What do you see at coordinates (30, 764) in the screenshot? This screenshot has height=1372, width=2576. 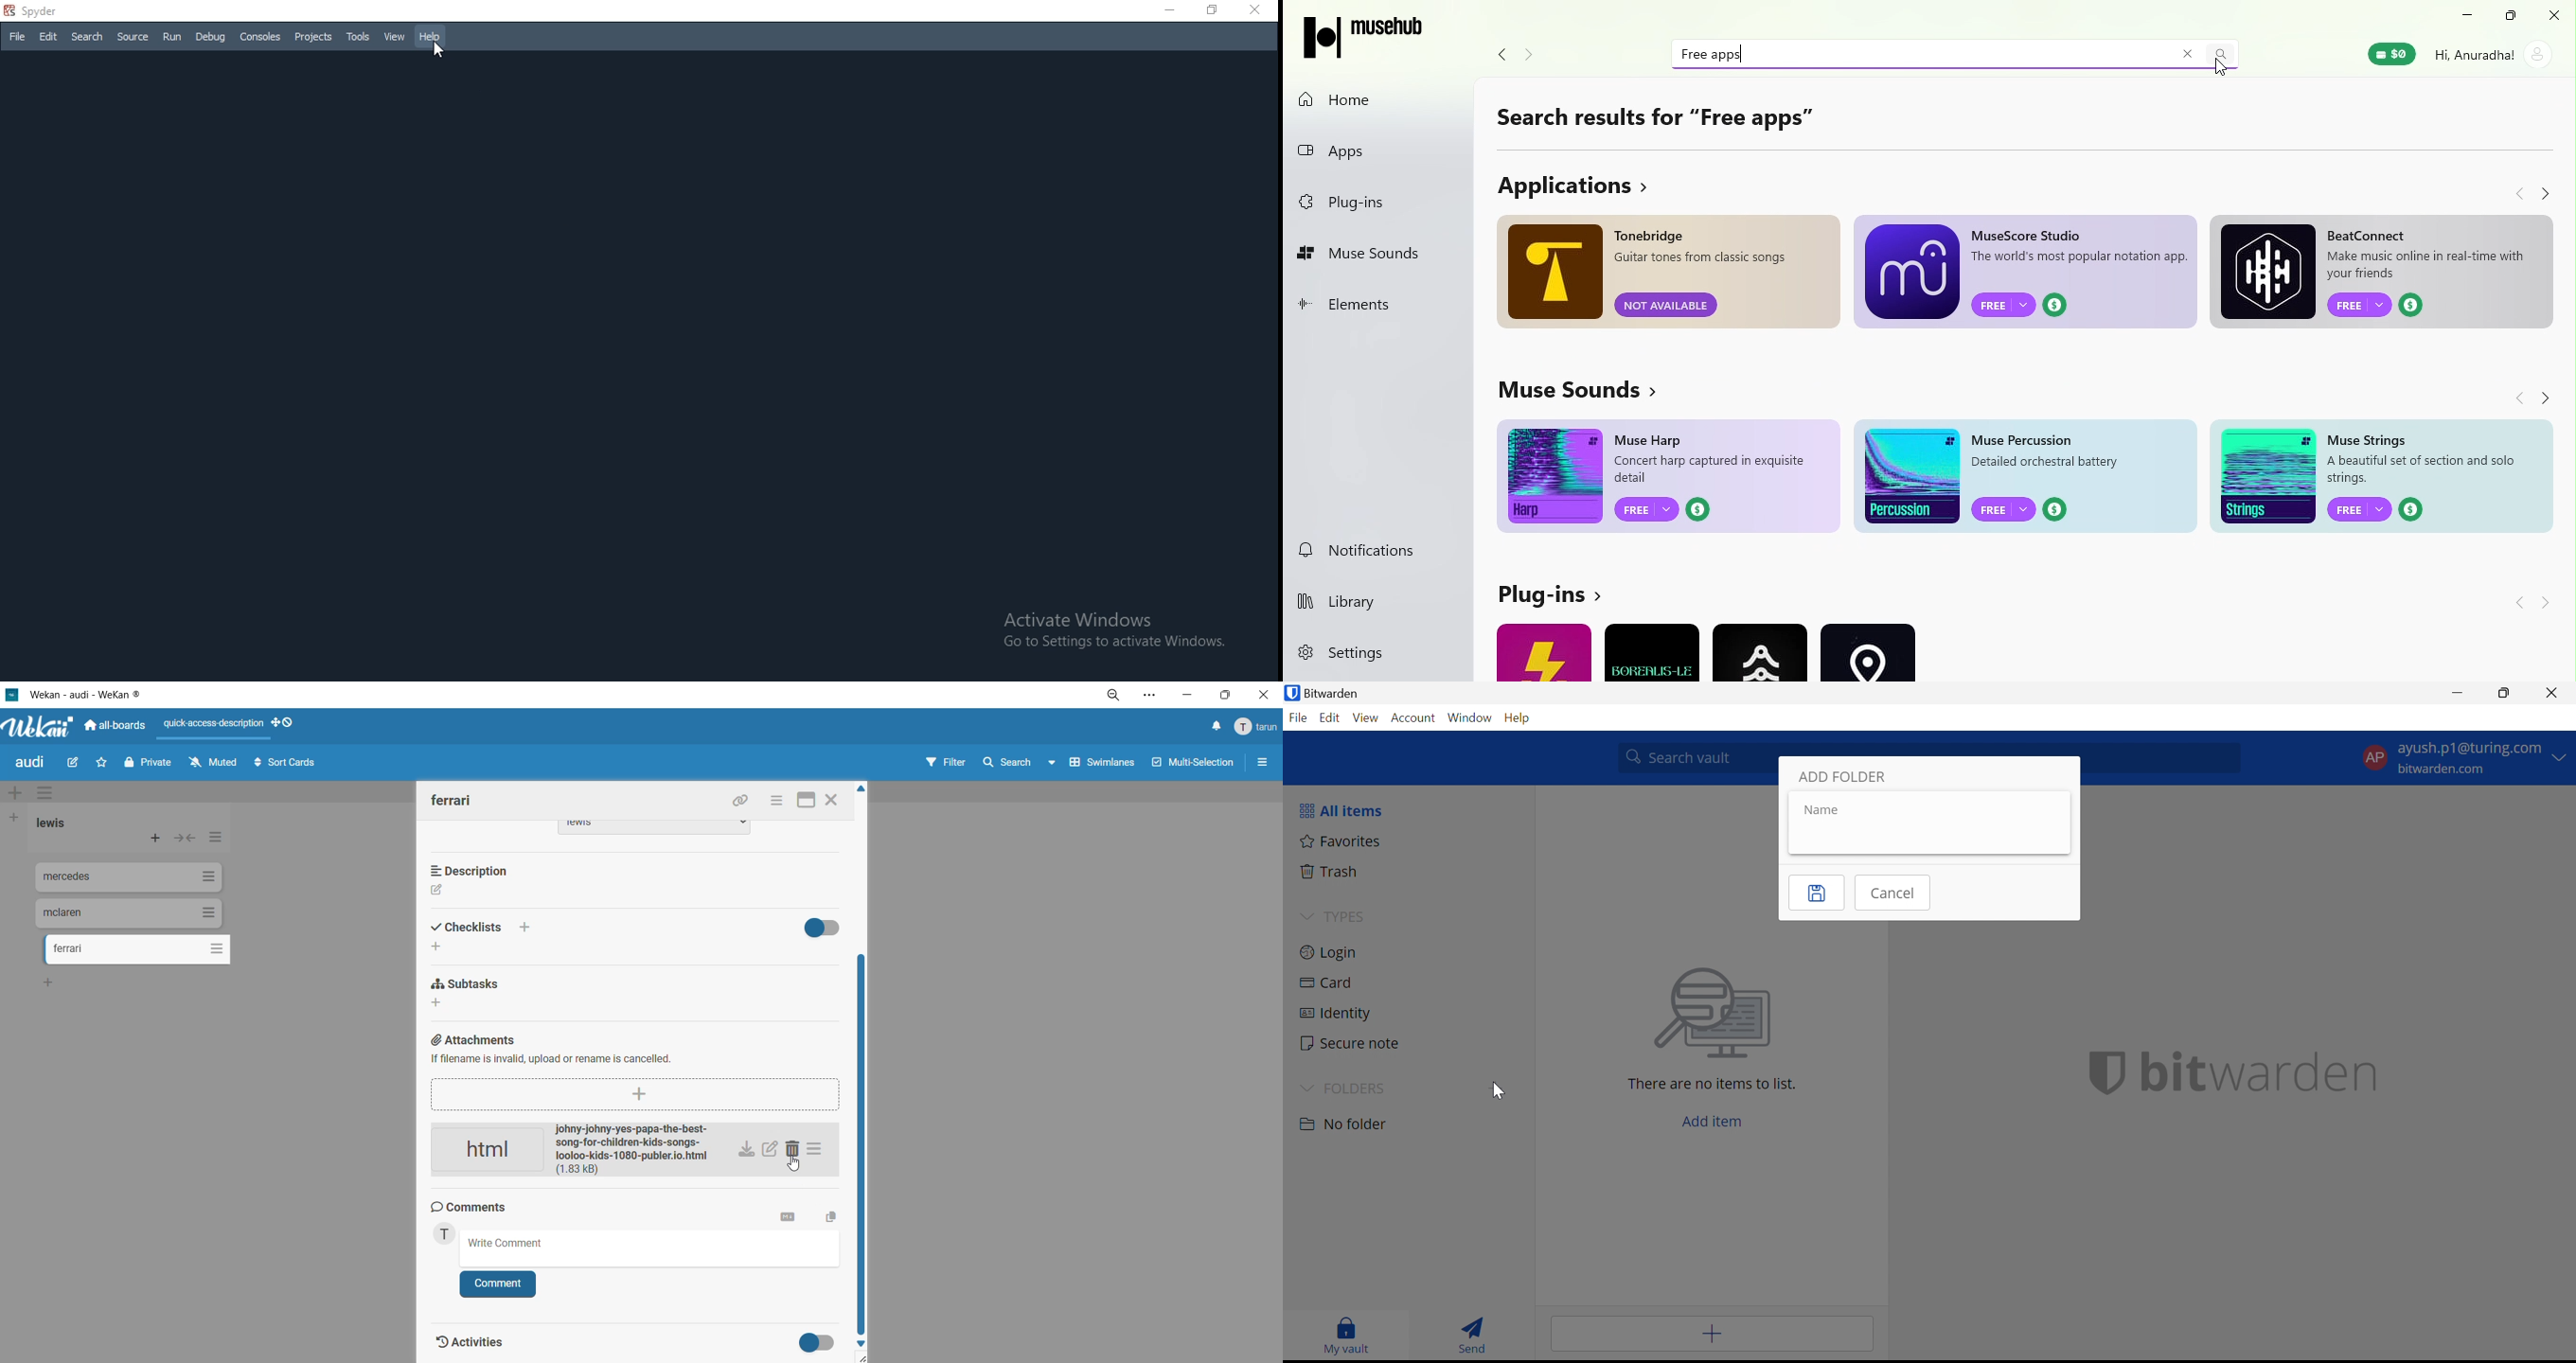 I see `board title` at bounding box center [30, 764].